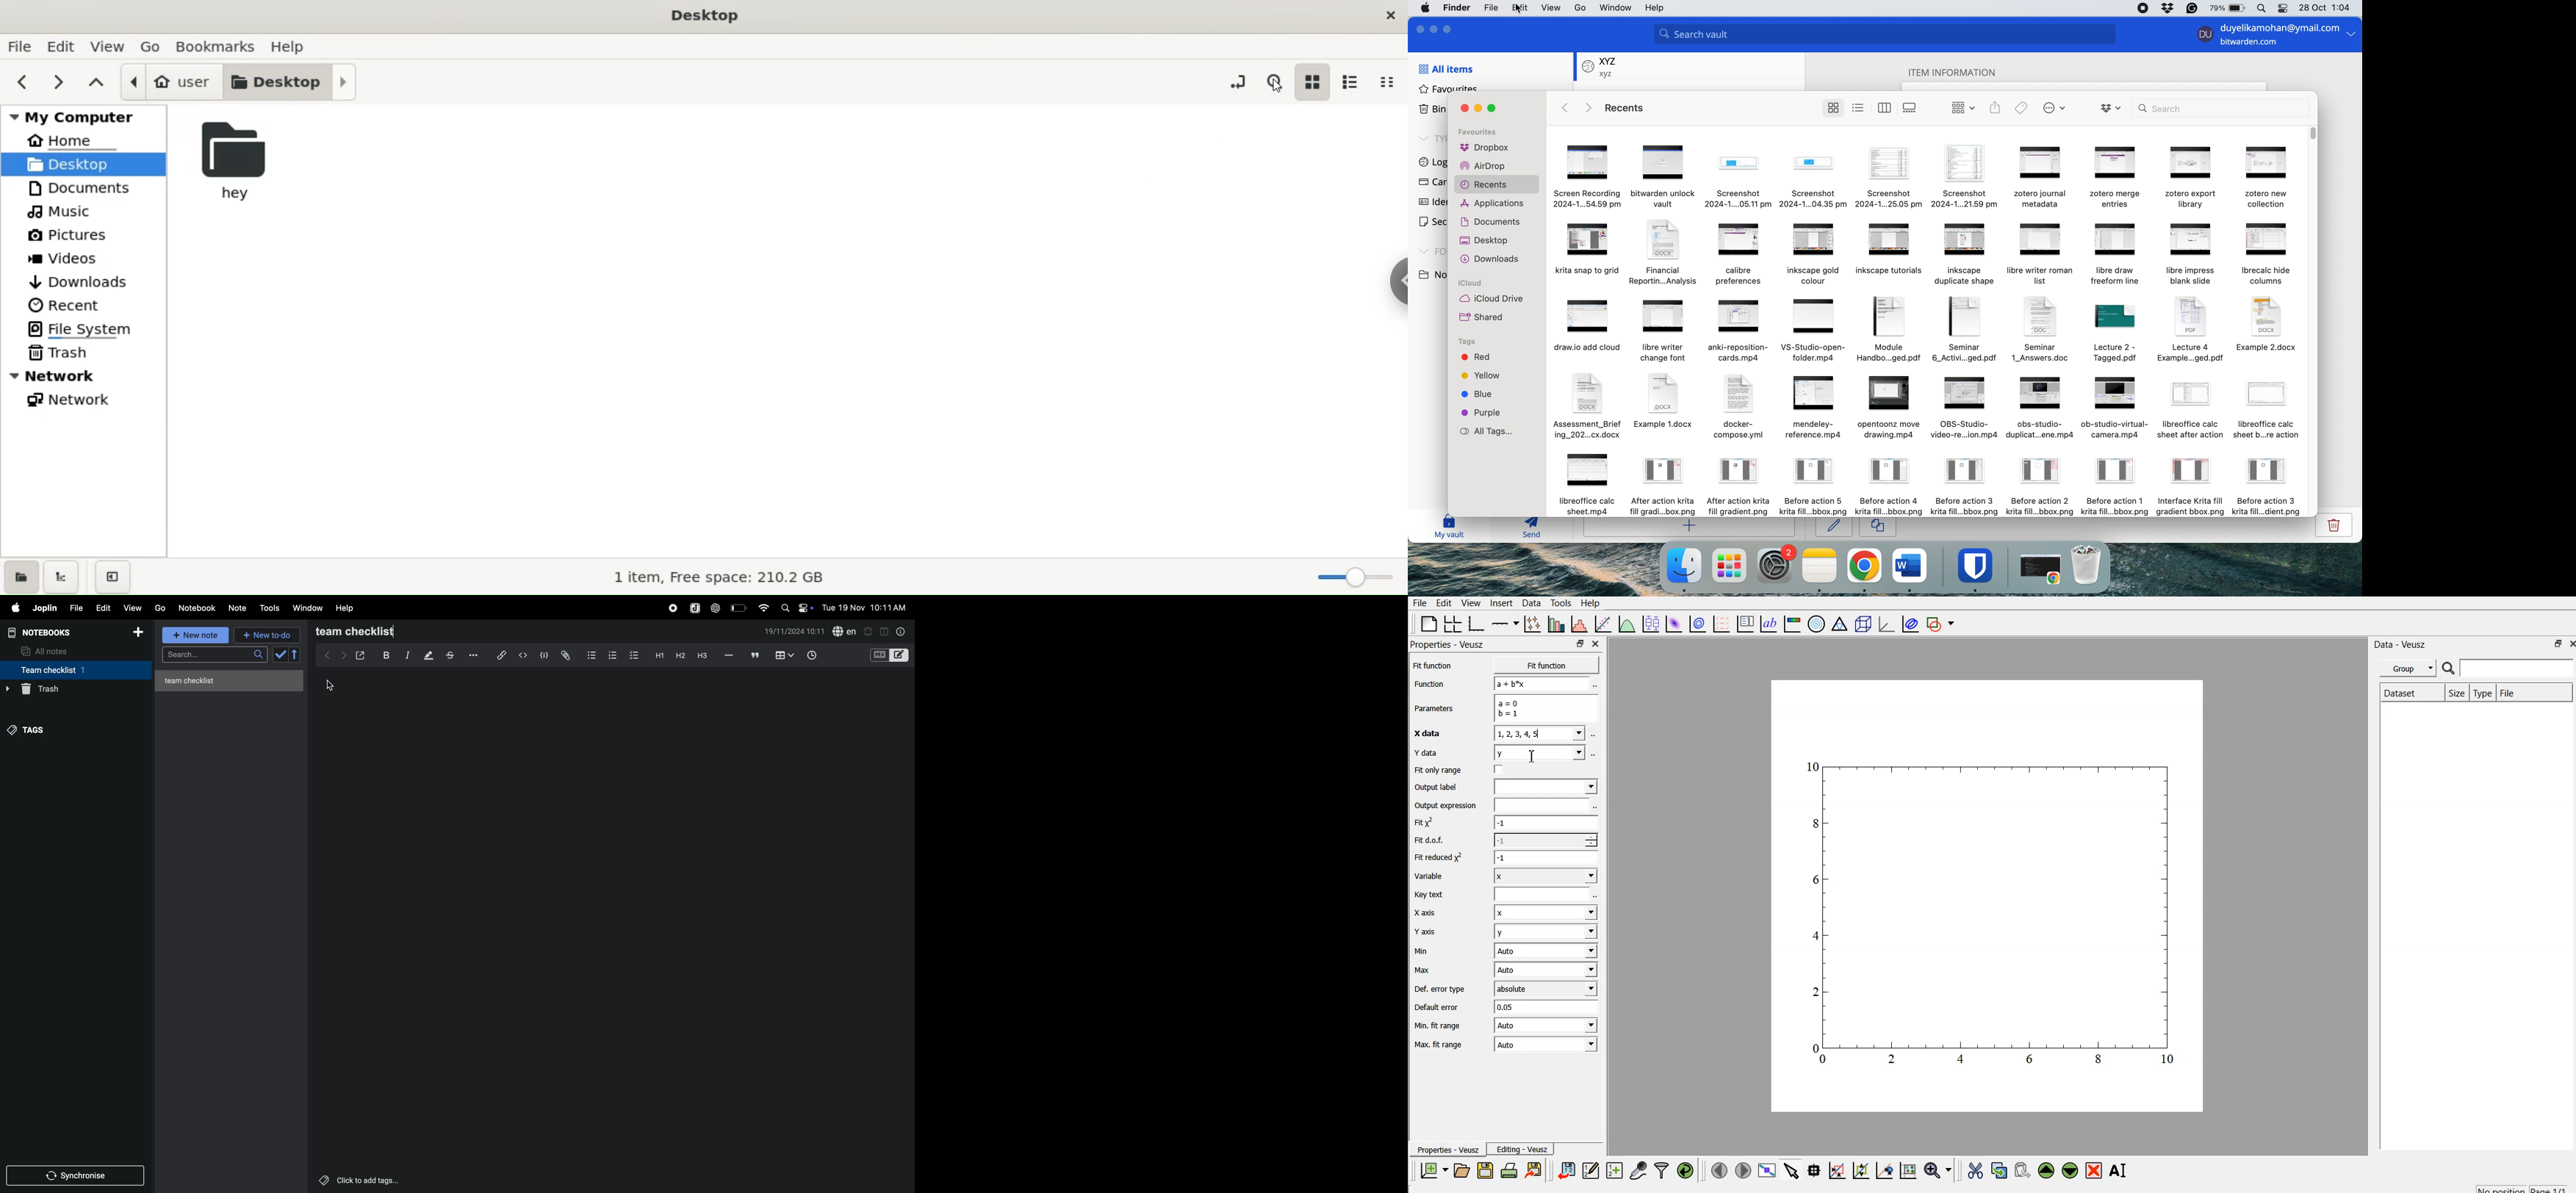 This screenshot has width=2576, height=1204. What do you see at coordinates (307, 608) in the screenshot?
I see `window` at bounding box center [307, 608].